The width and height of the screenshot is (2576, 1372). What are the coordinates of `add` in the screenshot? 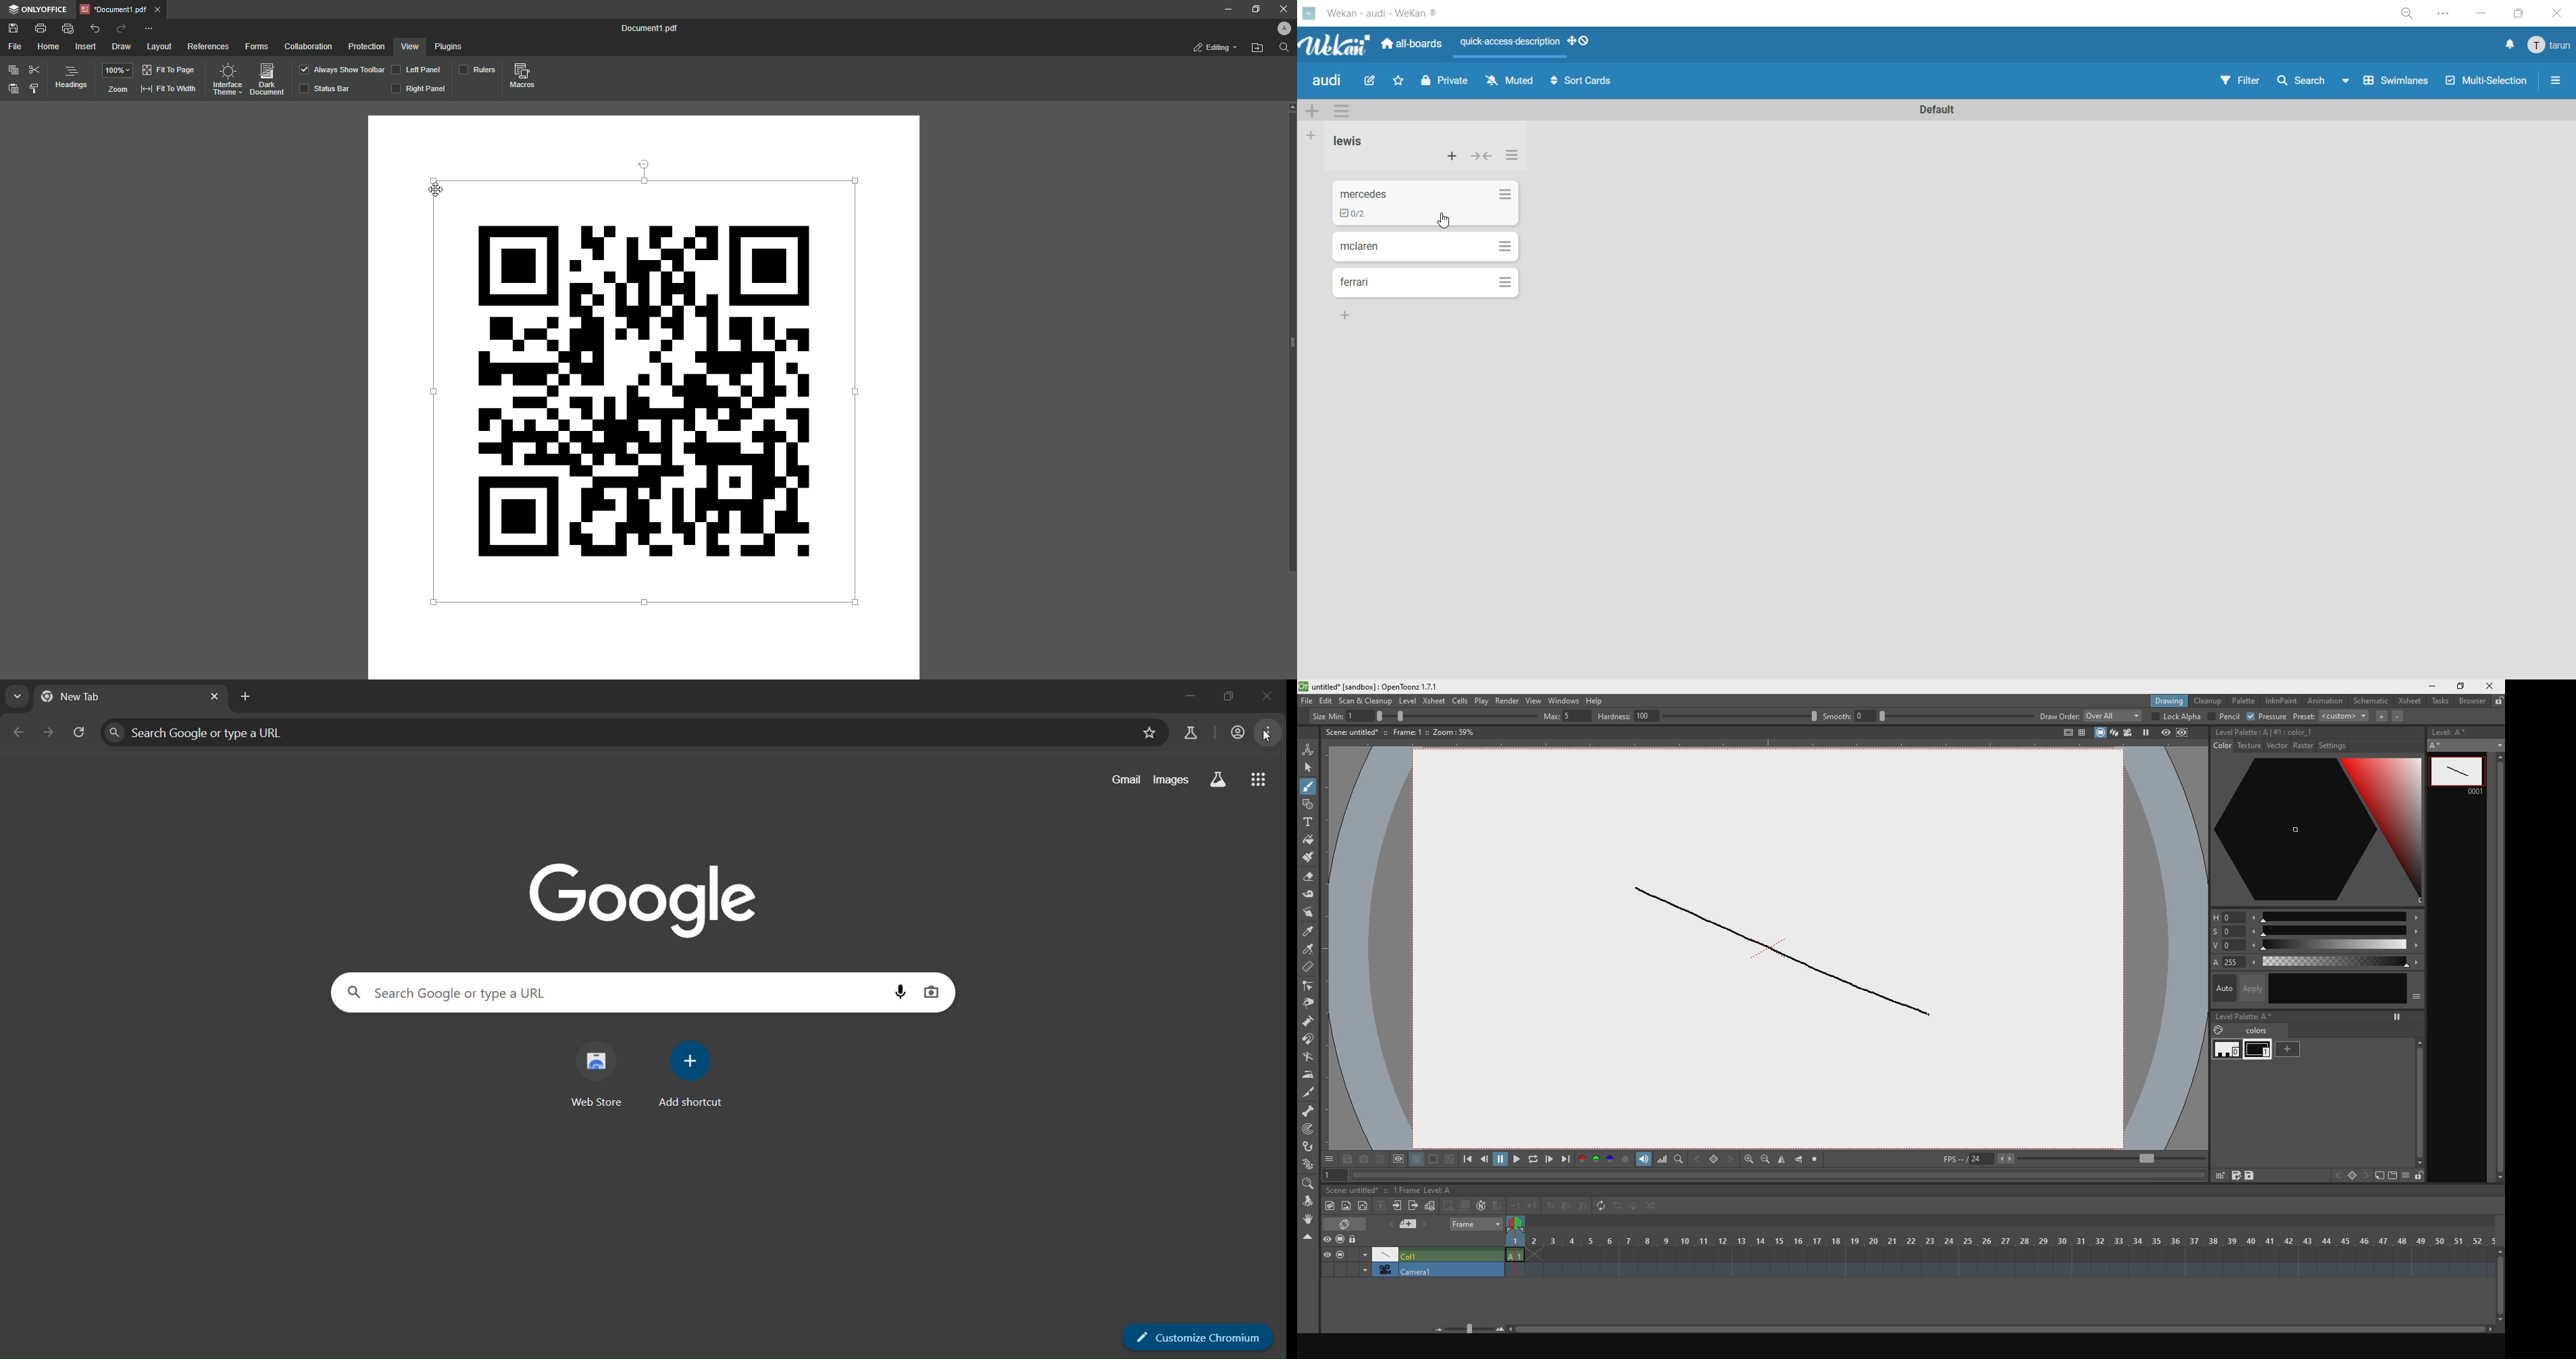 It's located at (2298, 1051).